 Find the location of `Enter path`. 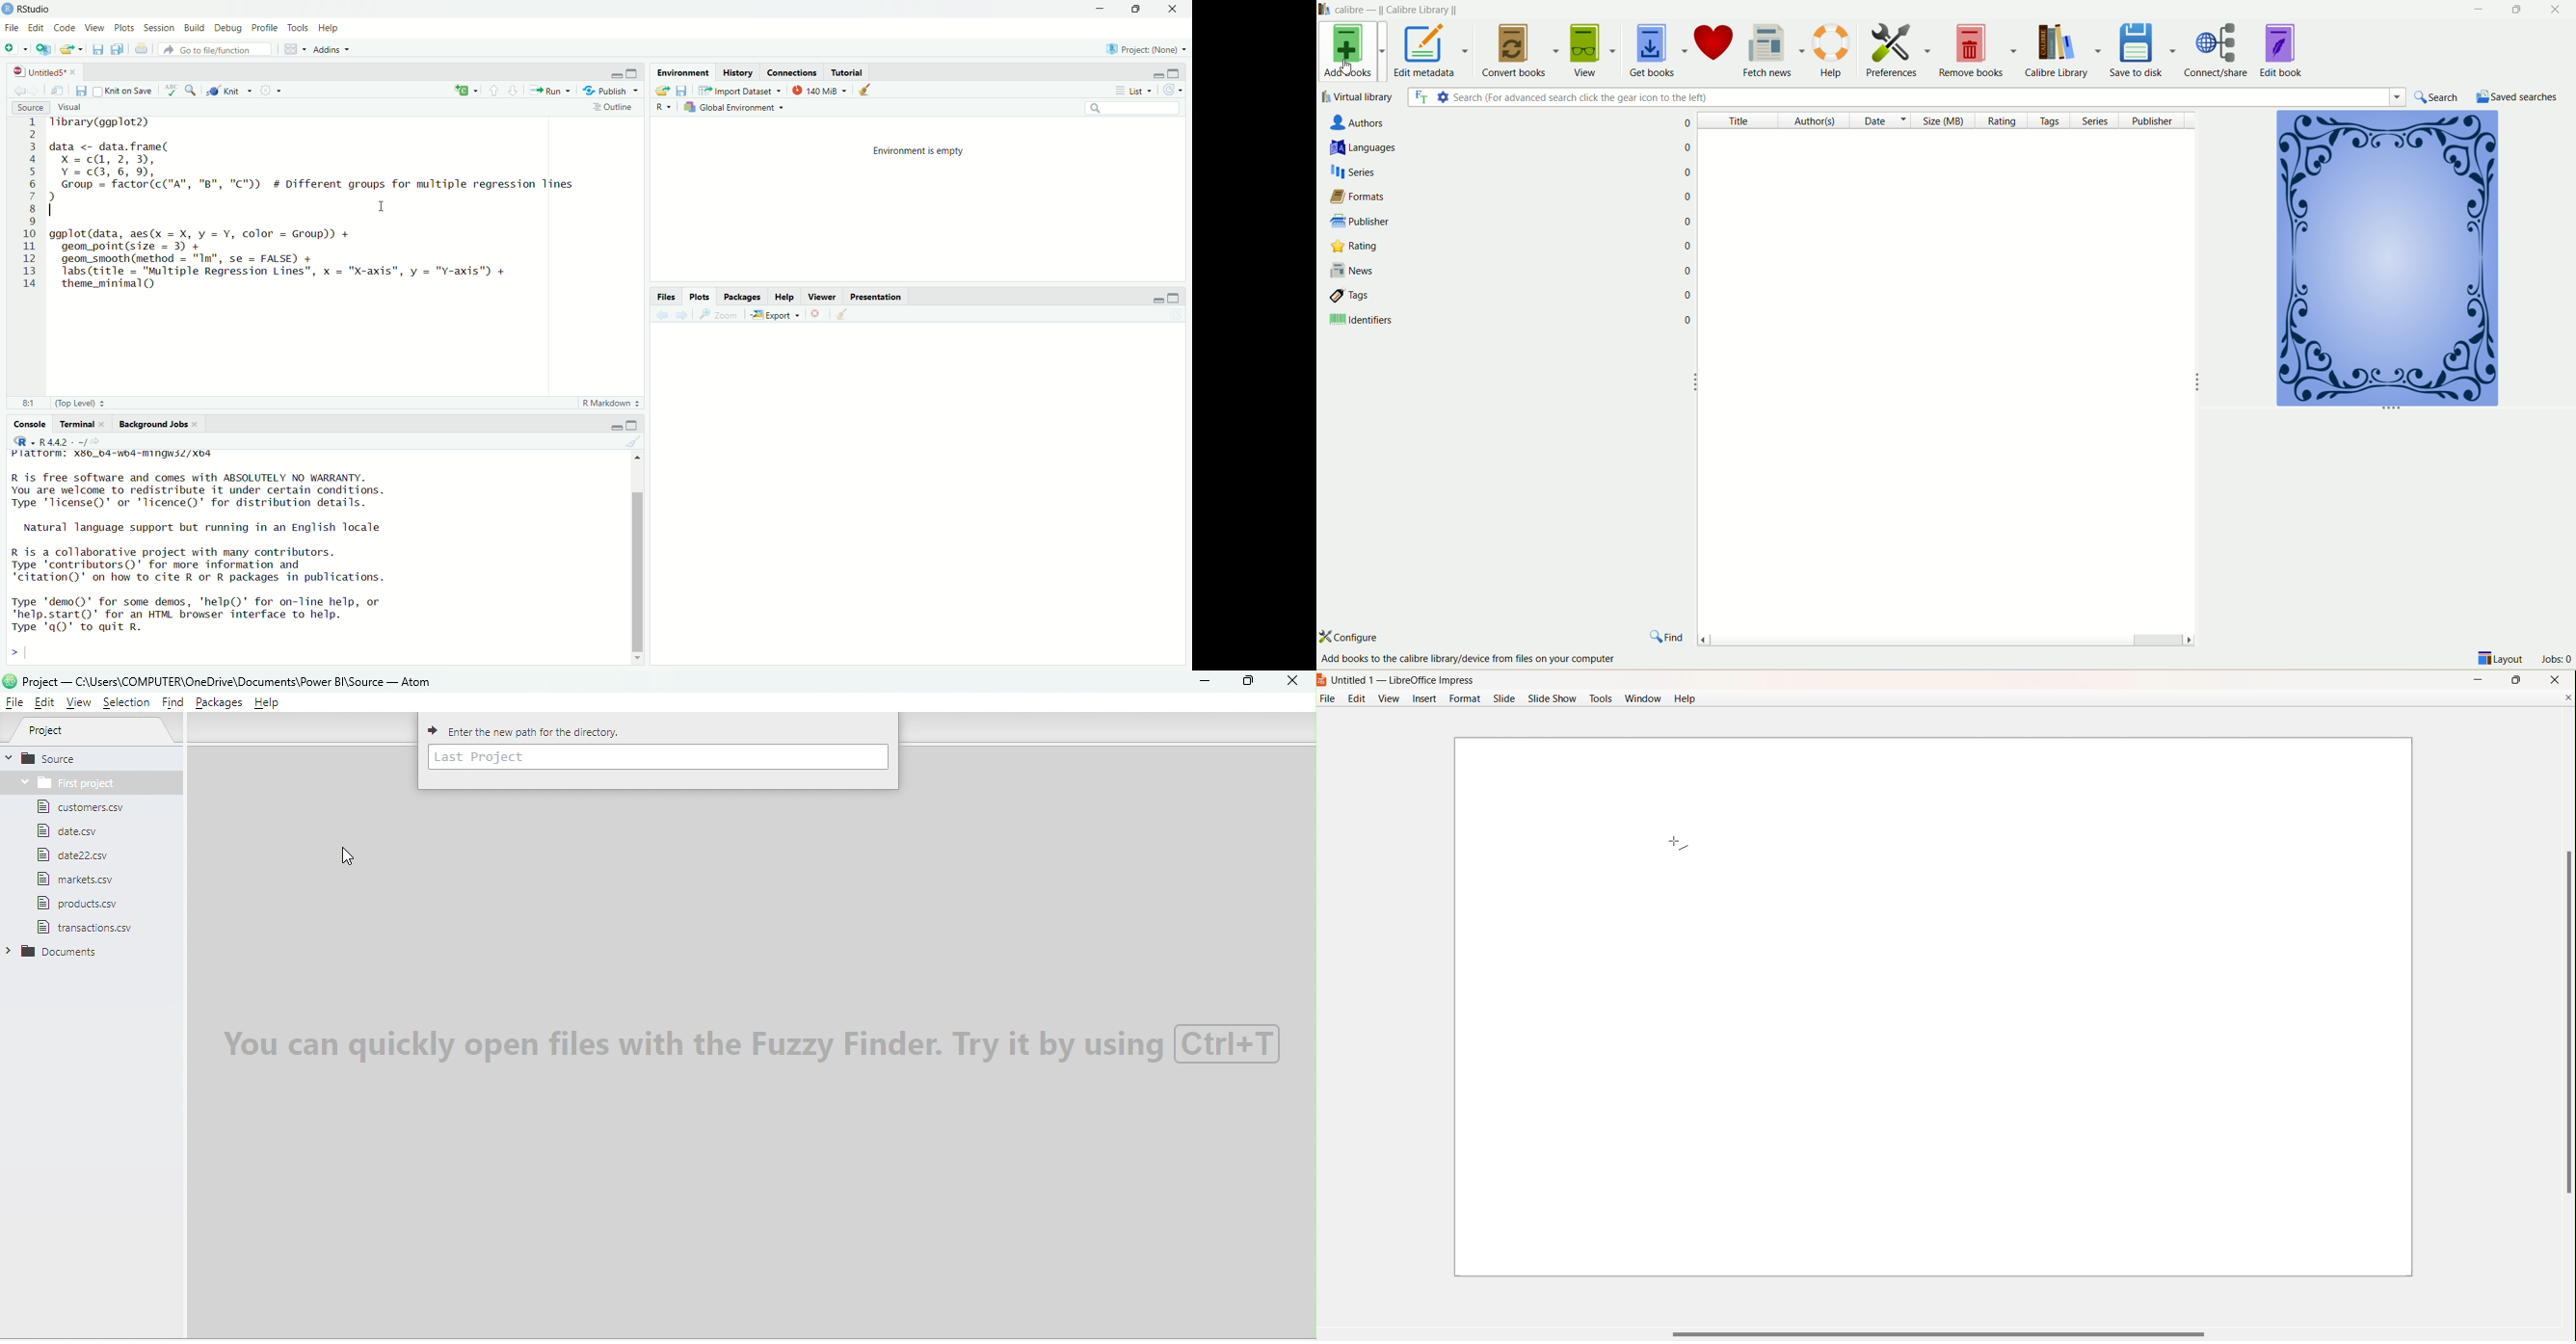

Enter path is located at coordinates (659, 757).